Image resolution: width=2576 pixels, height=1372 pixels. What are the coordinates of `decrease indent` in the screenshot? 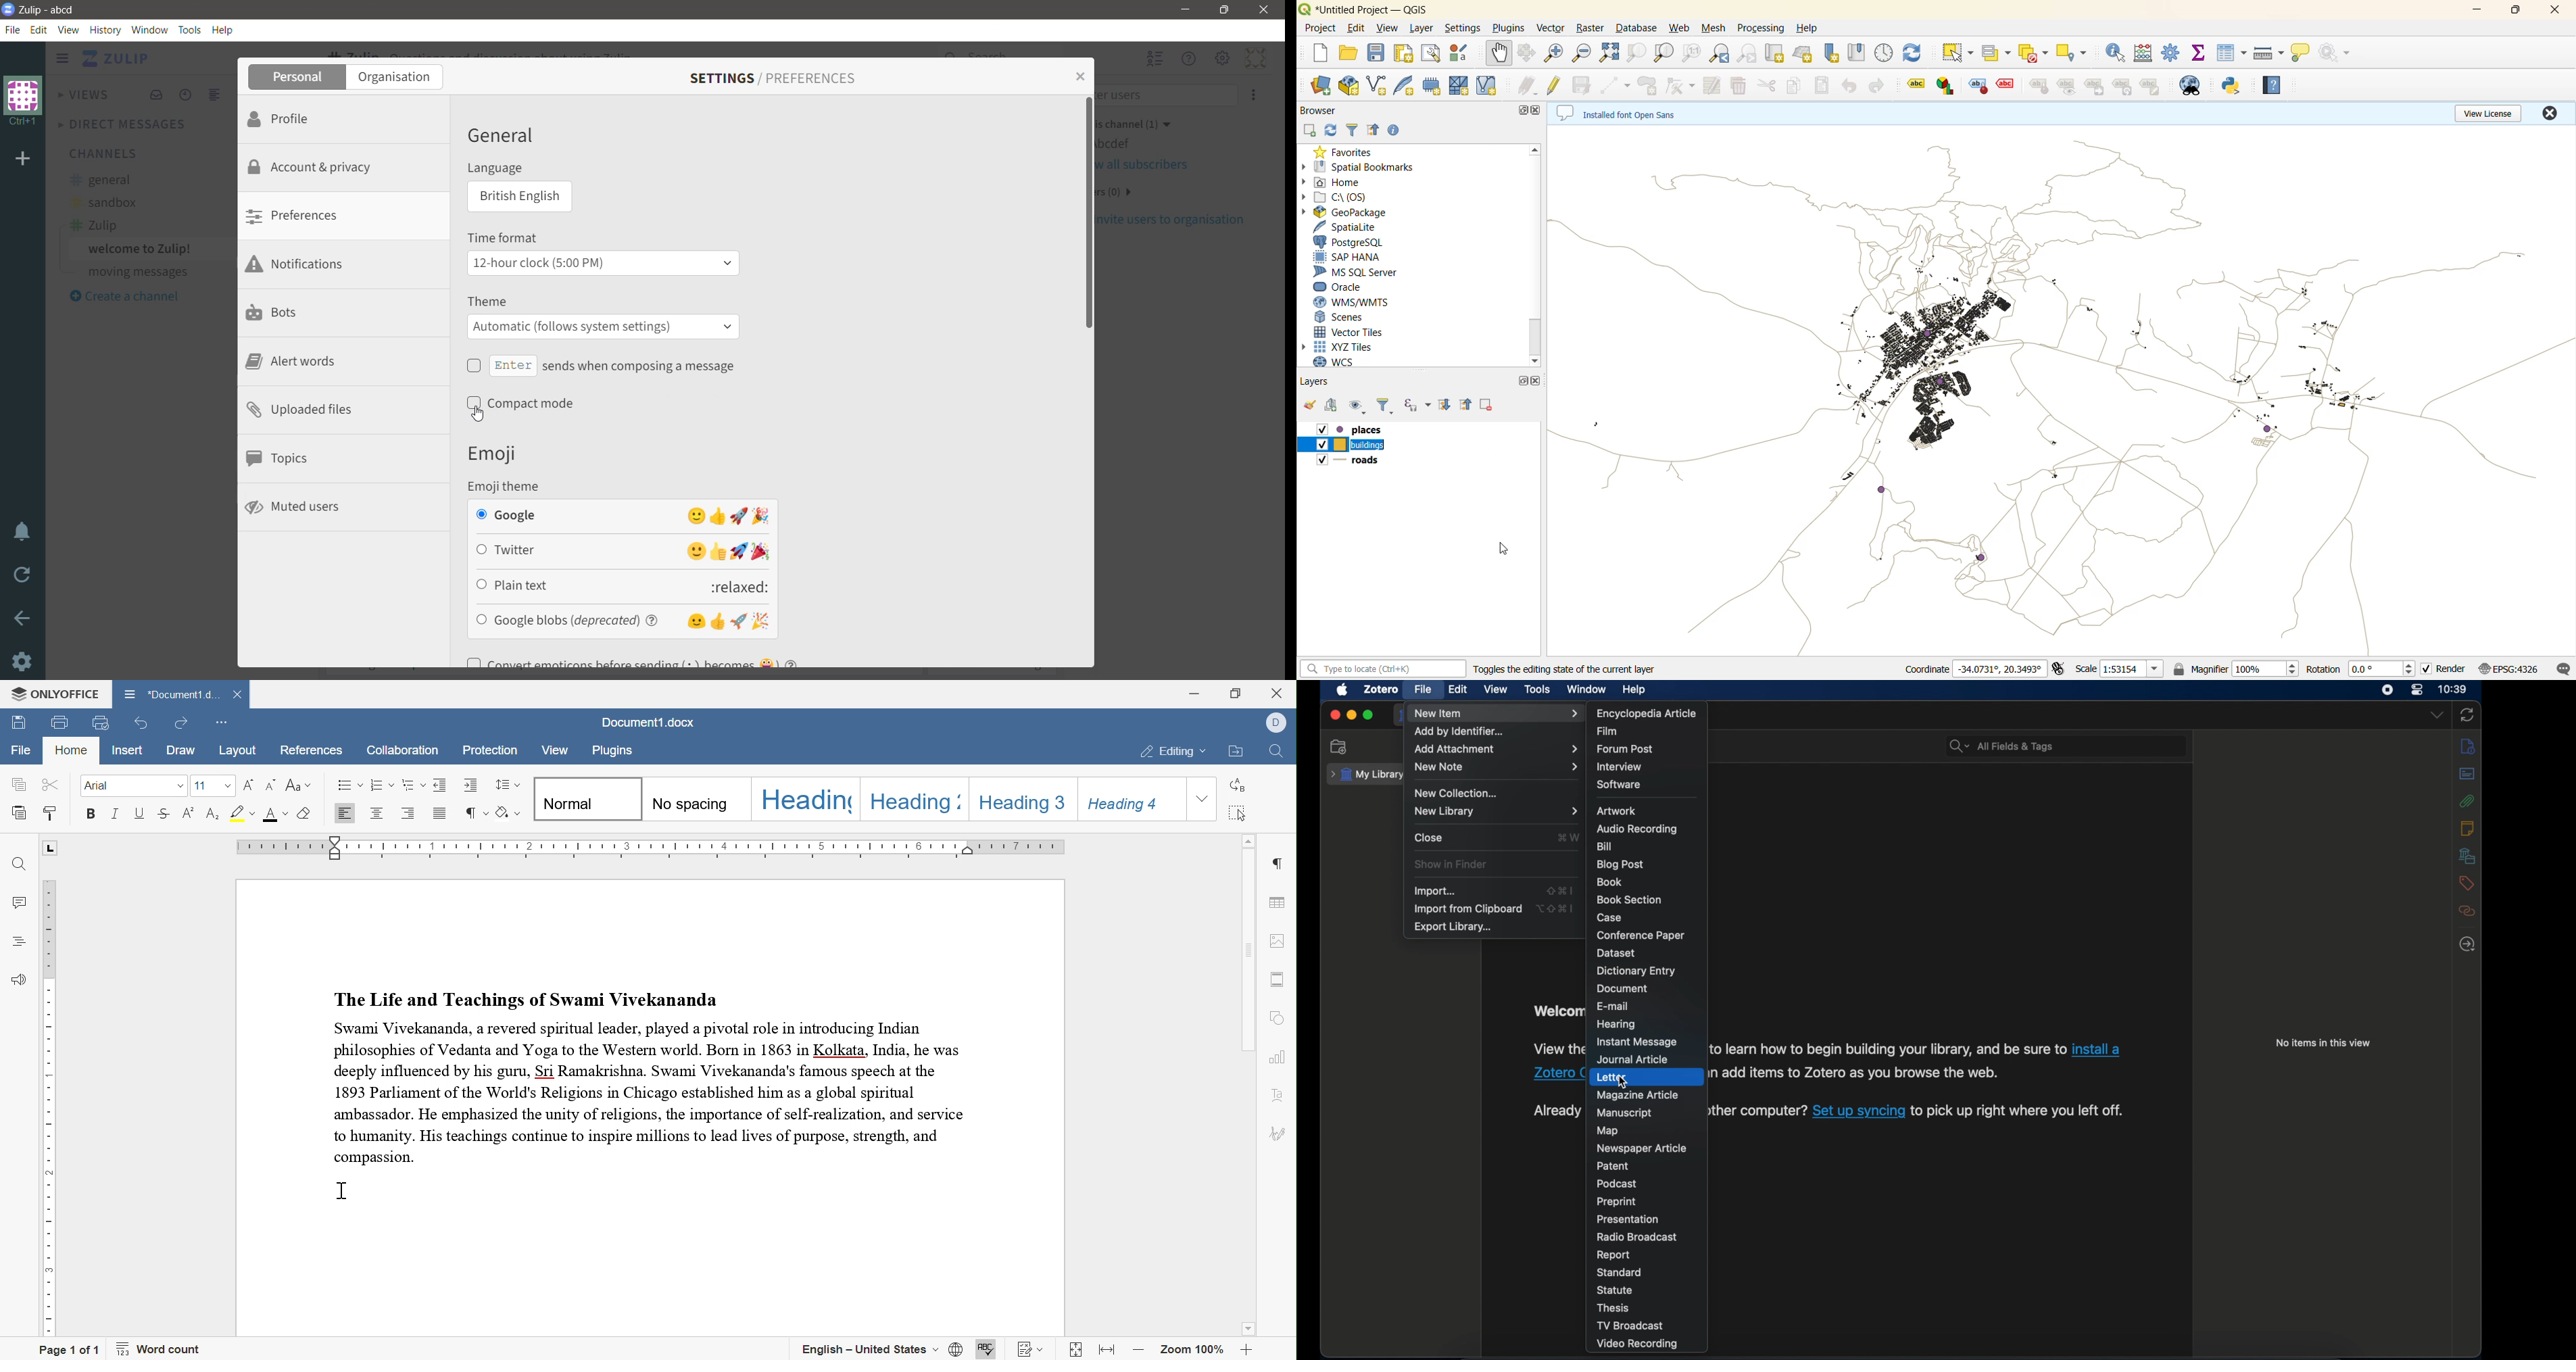 It's located at (441, 785).